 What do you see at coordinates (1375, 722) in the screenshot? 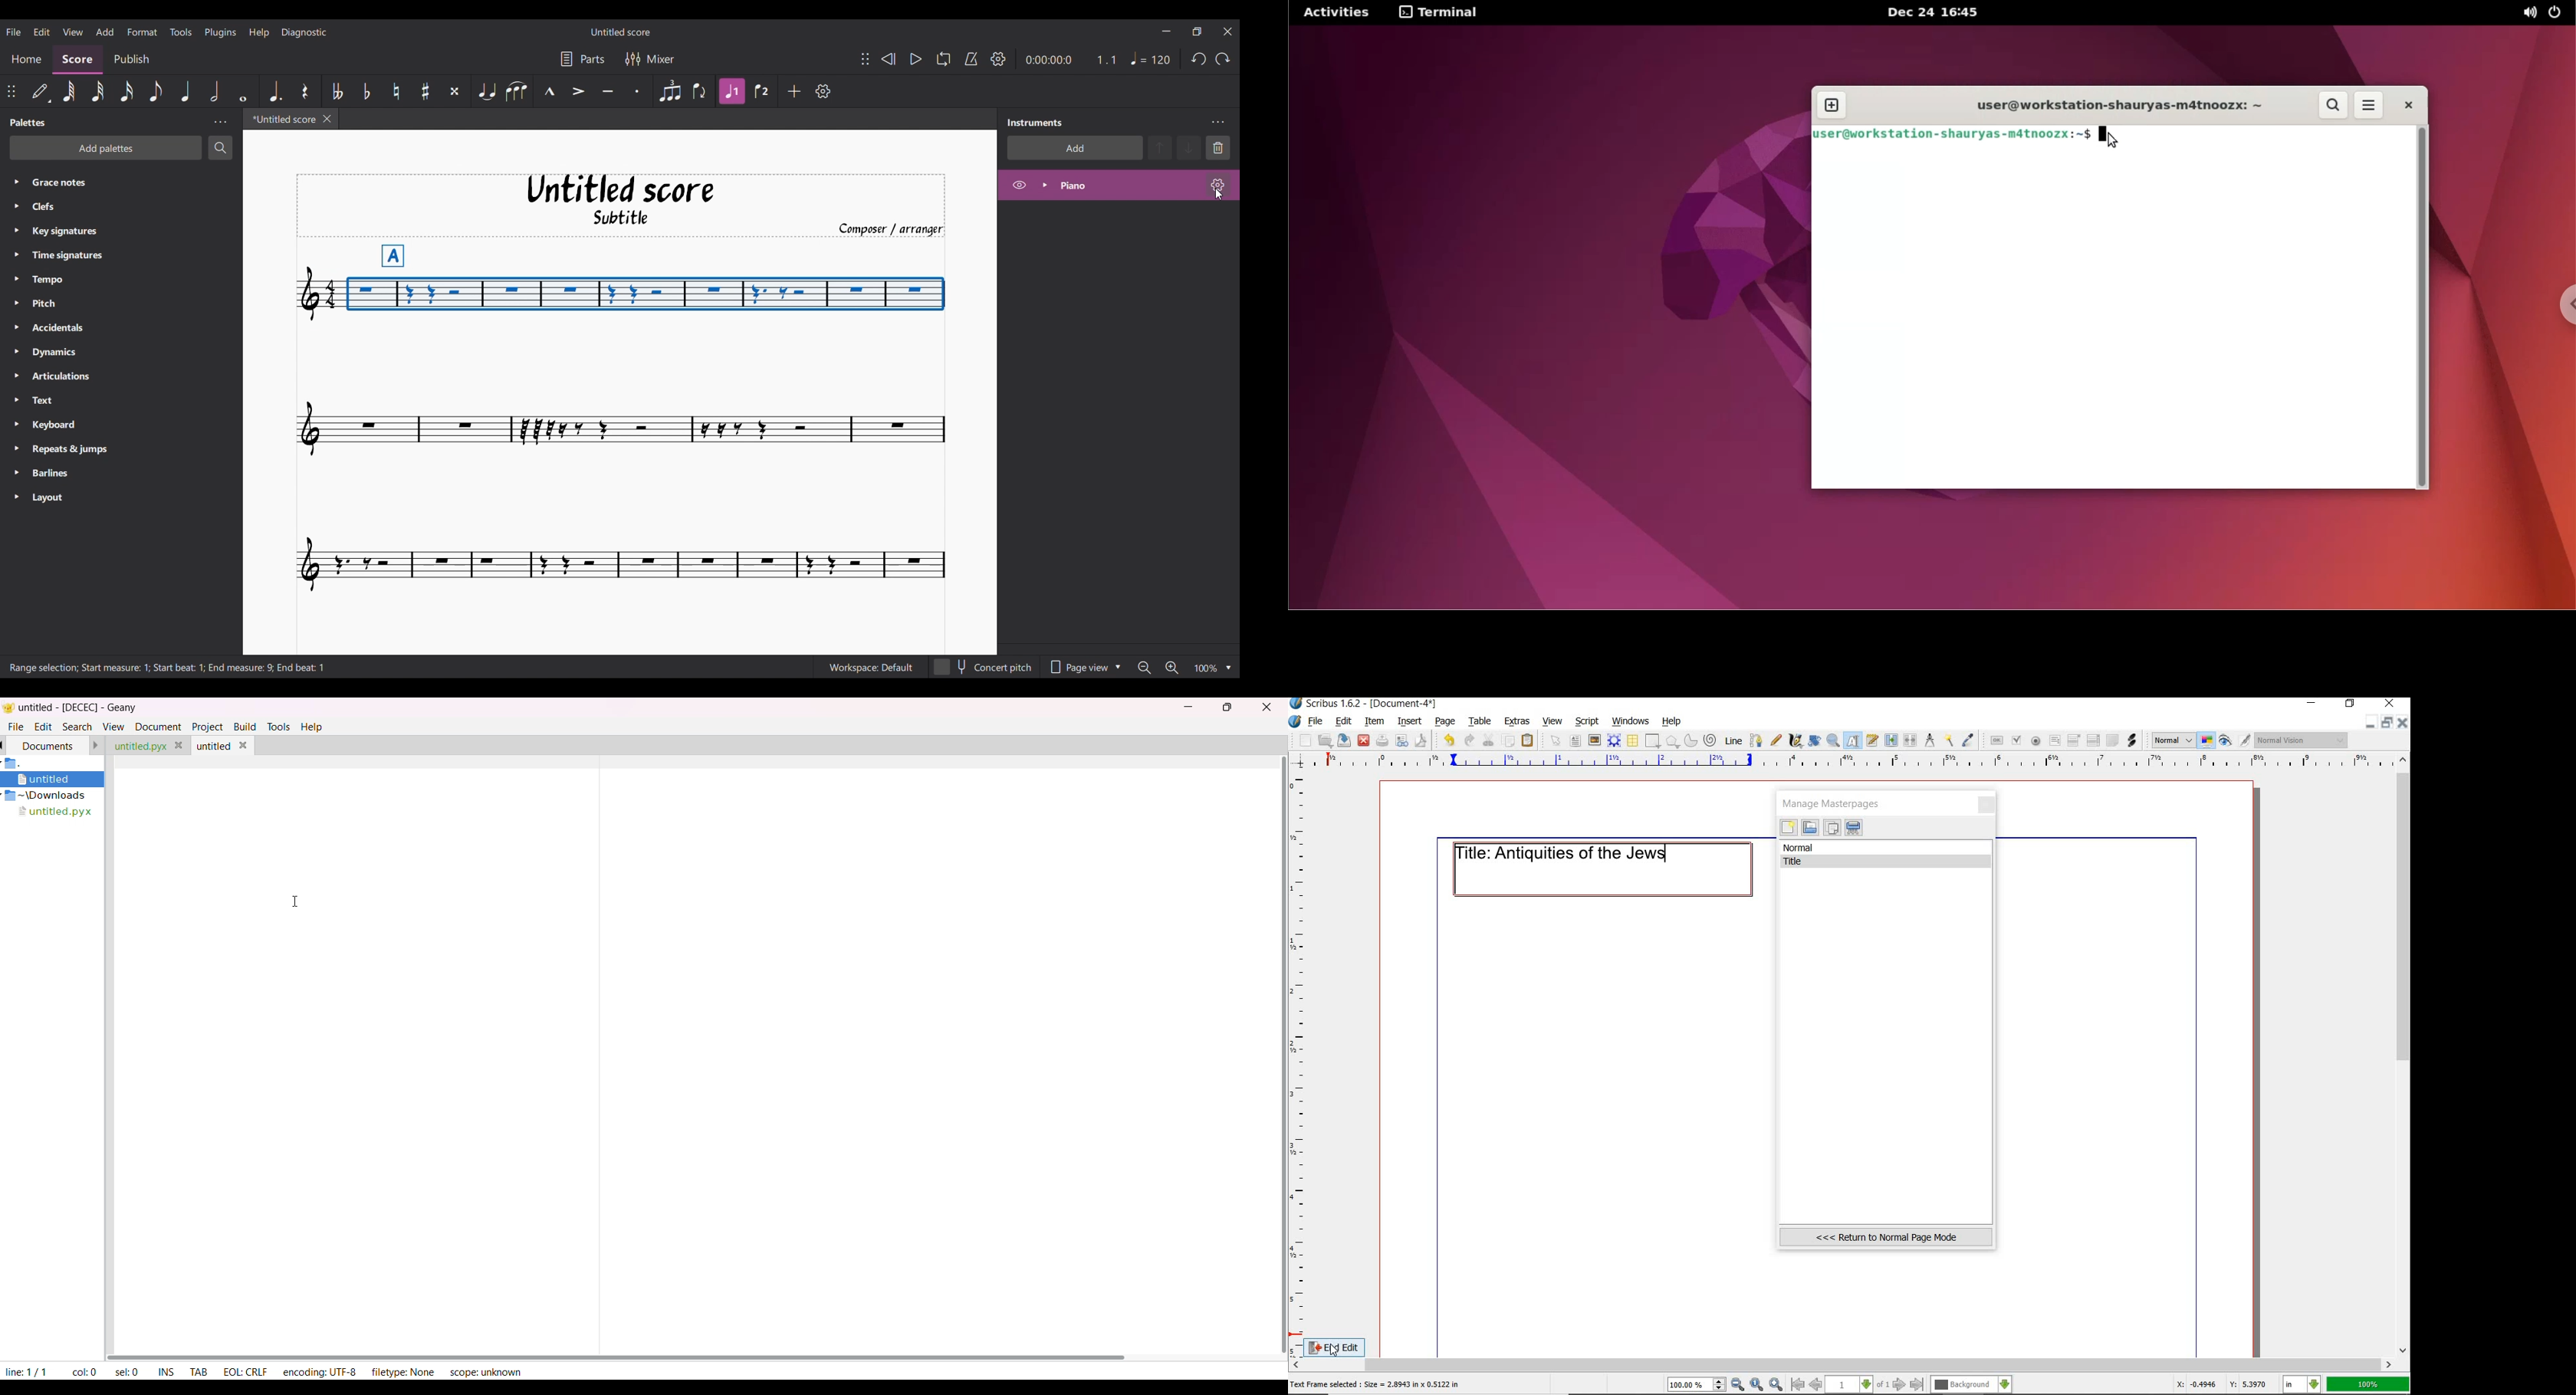
I see `item` at bounding box center [1375, 722].